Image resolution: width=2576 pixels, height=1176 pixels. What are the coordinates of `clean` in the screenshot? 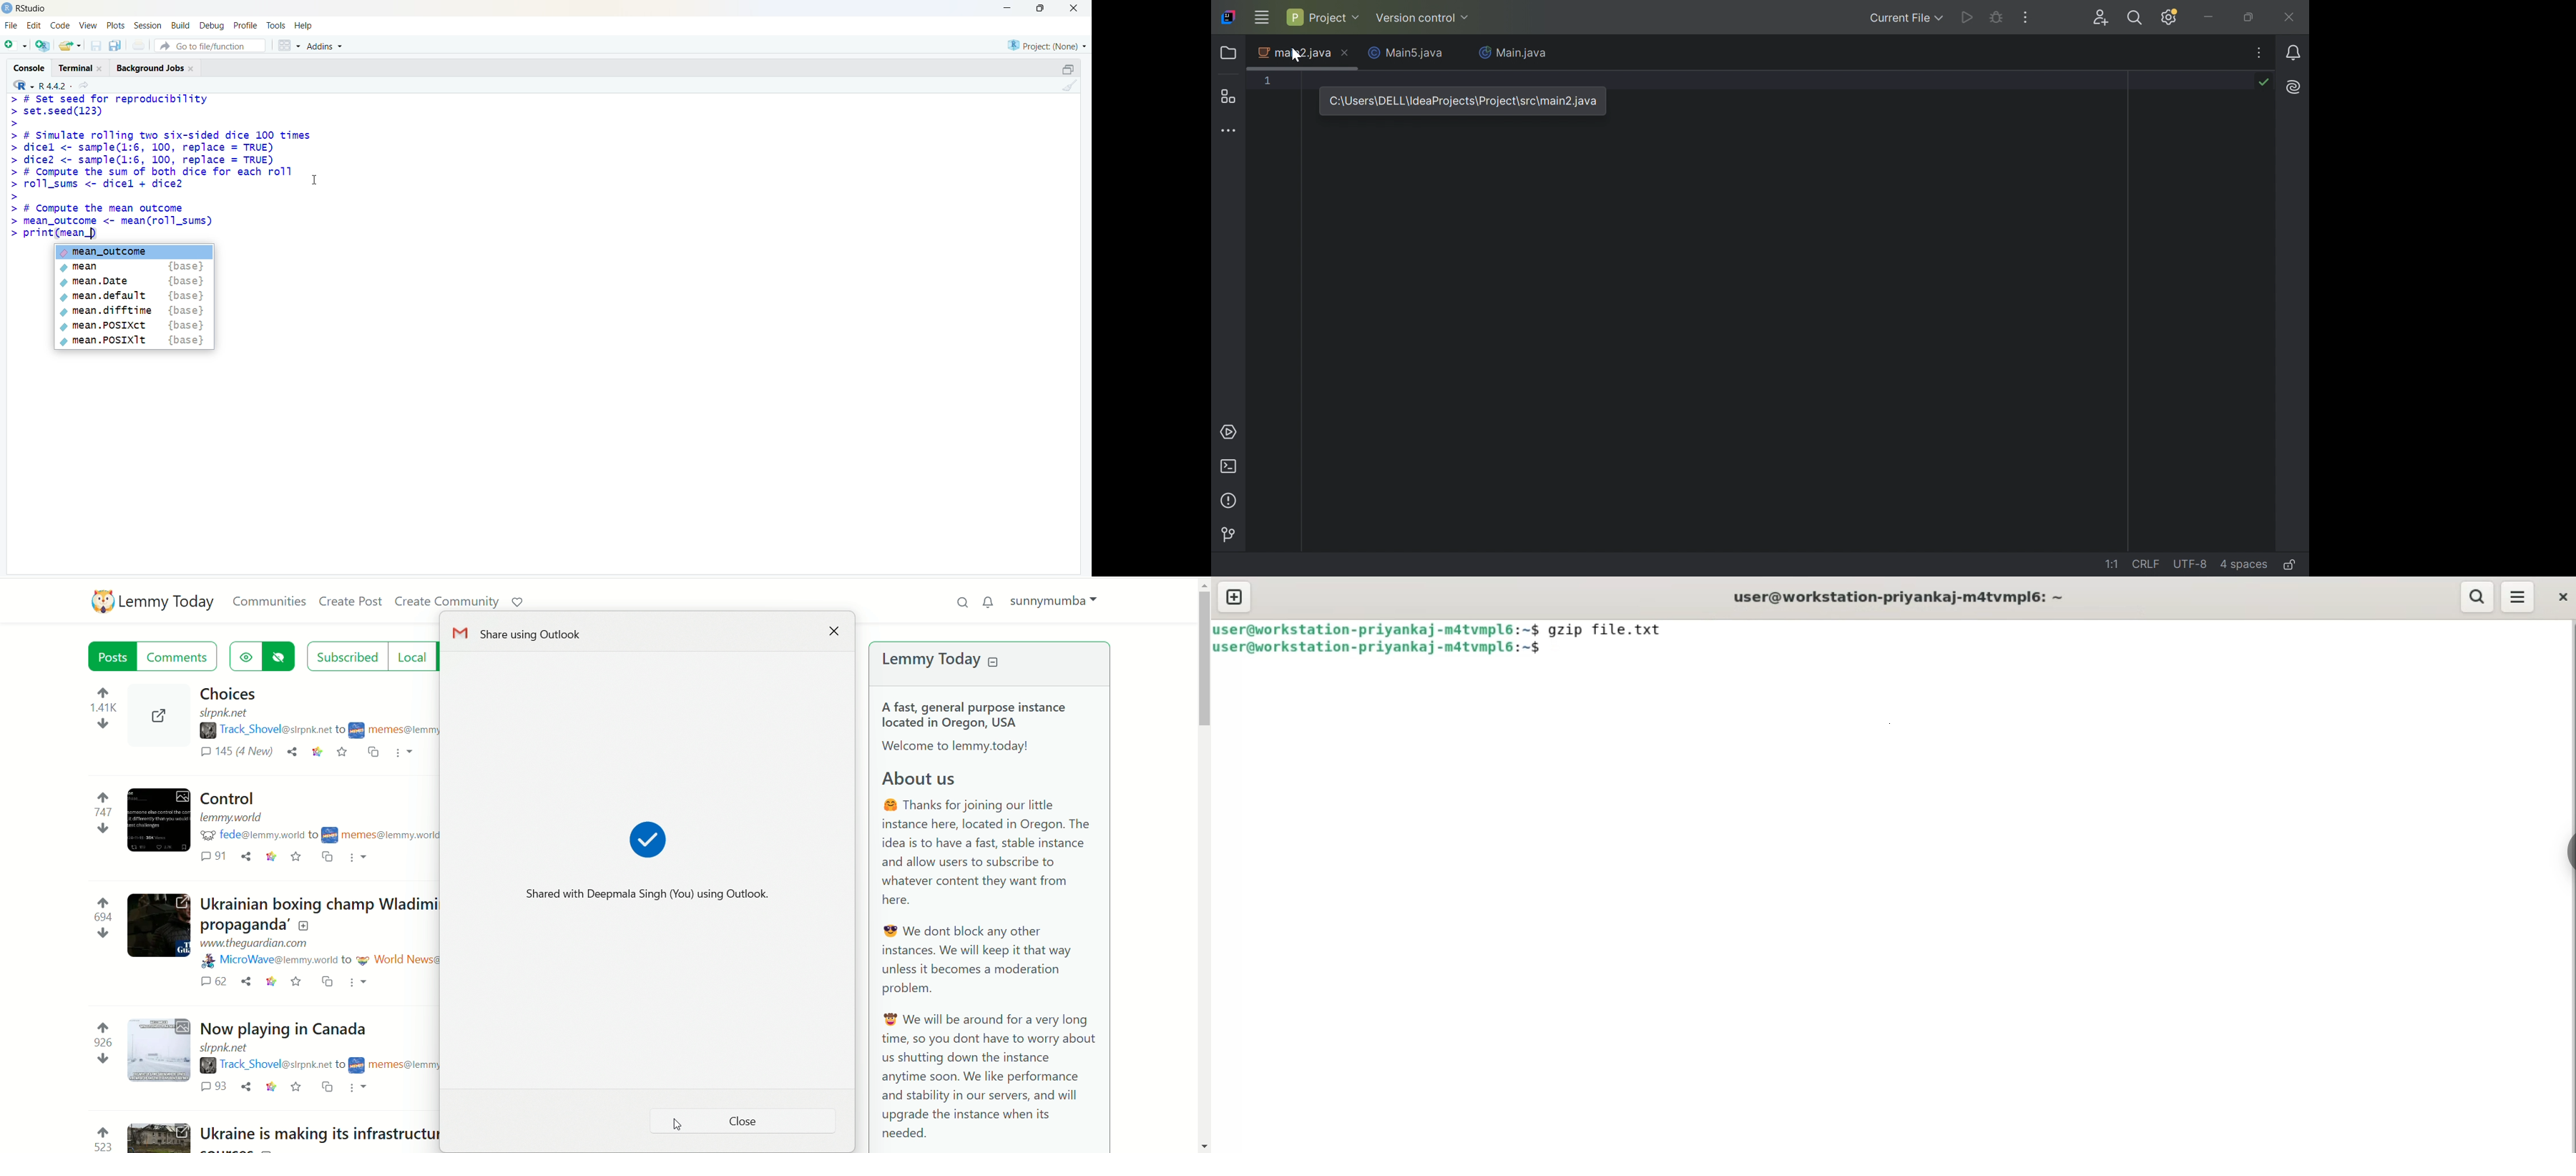 It's located at (1070, 85).